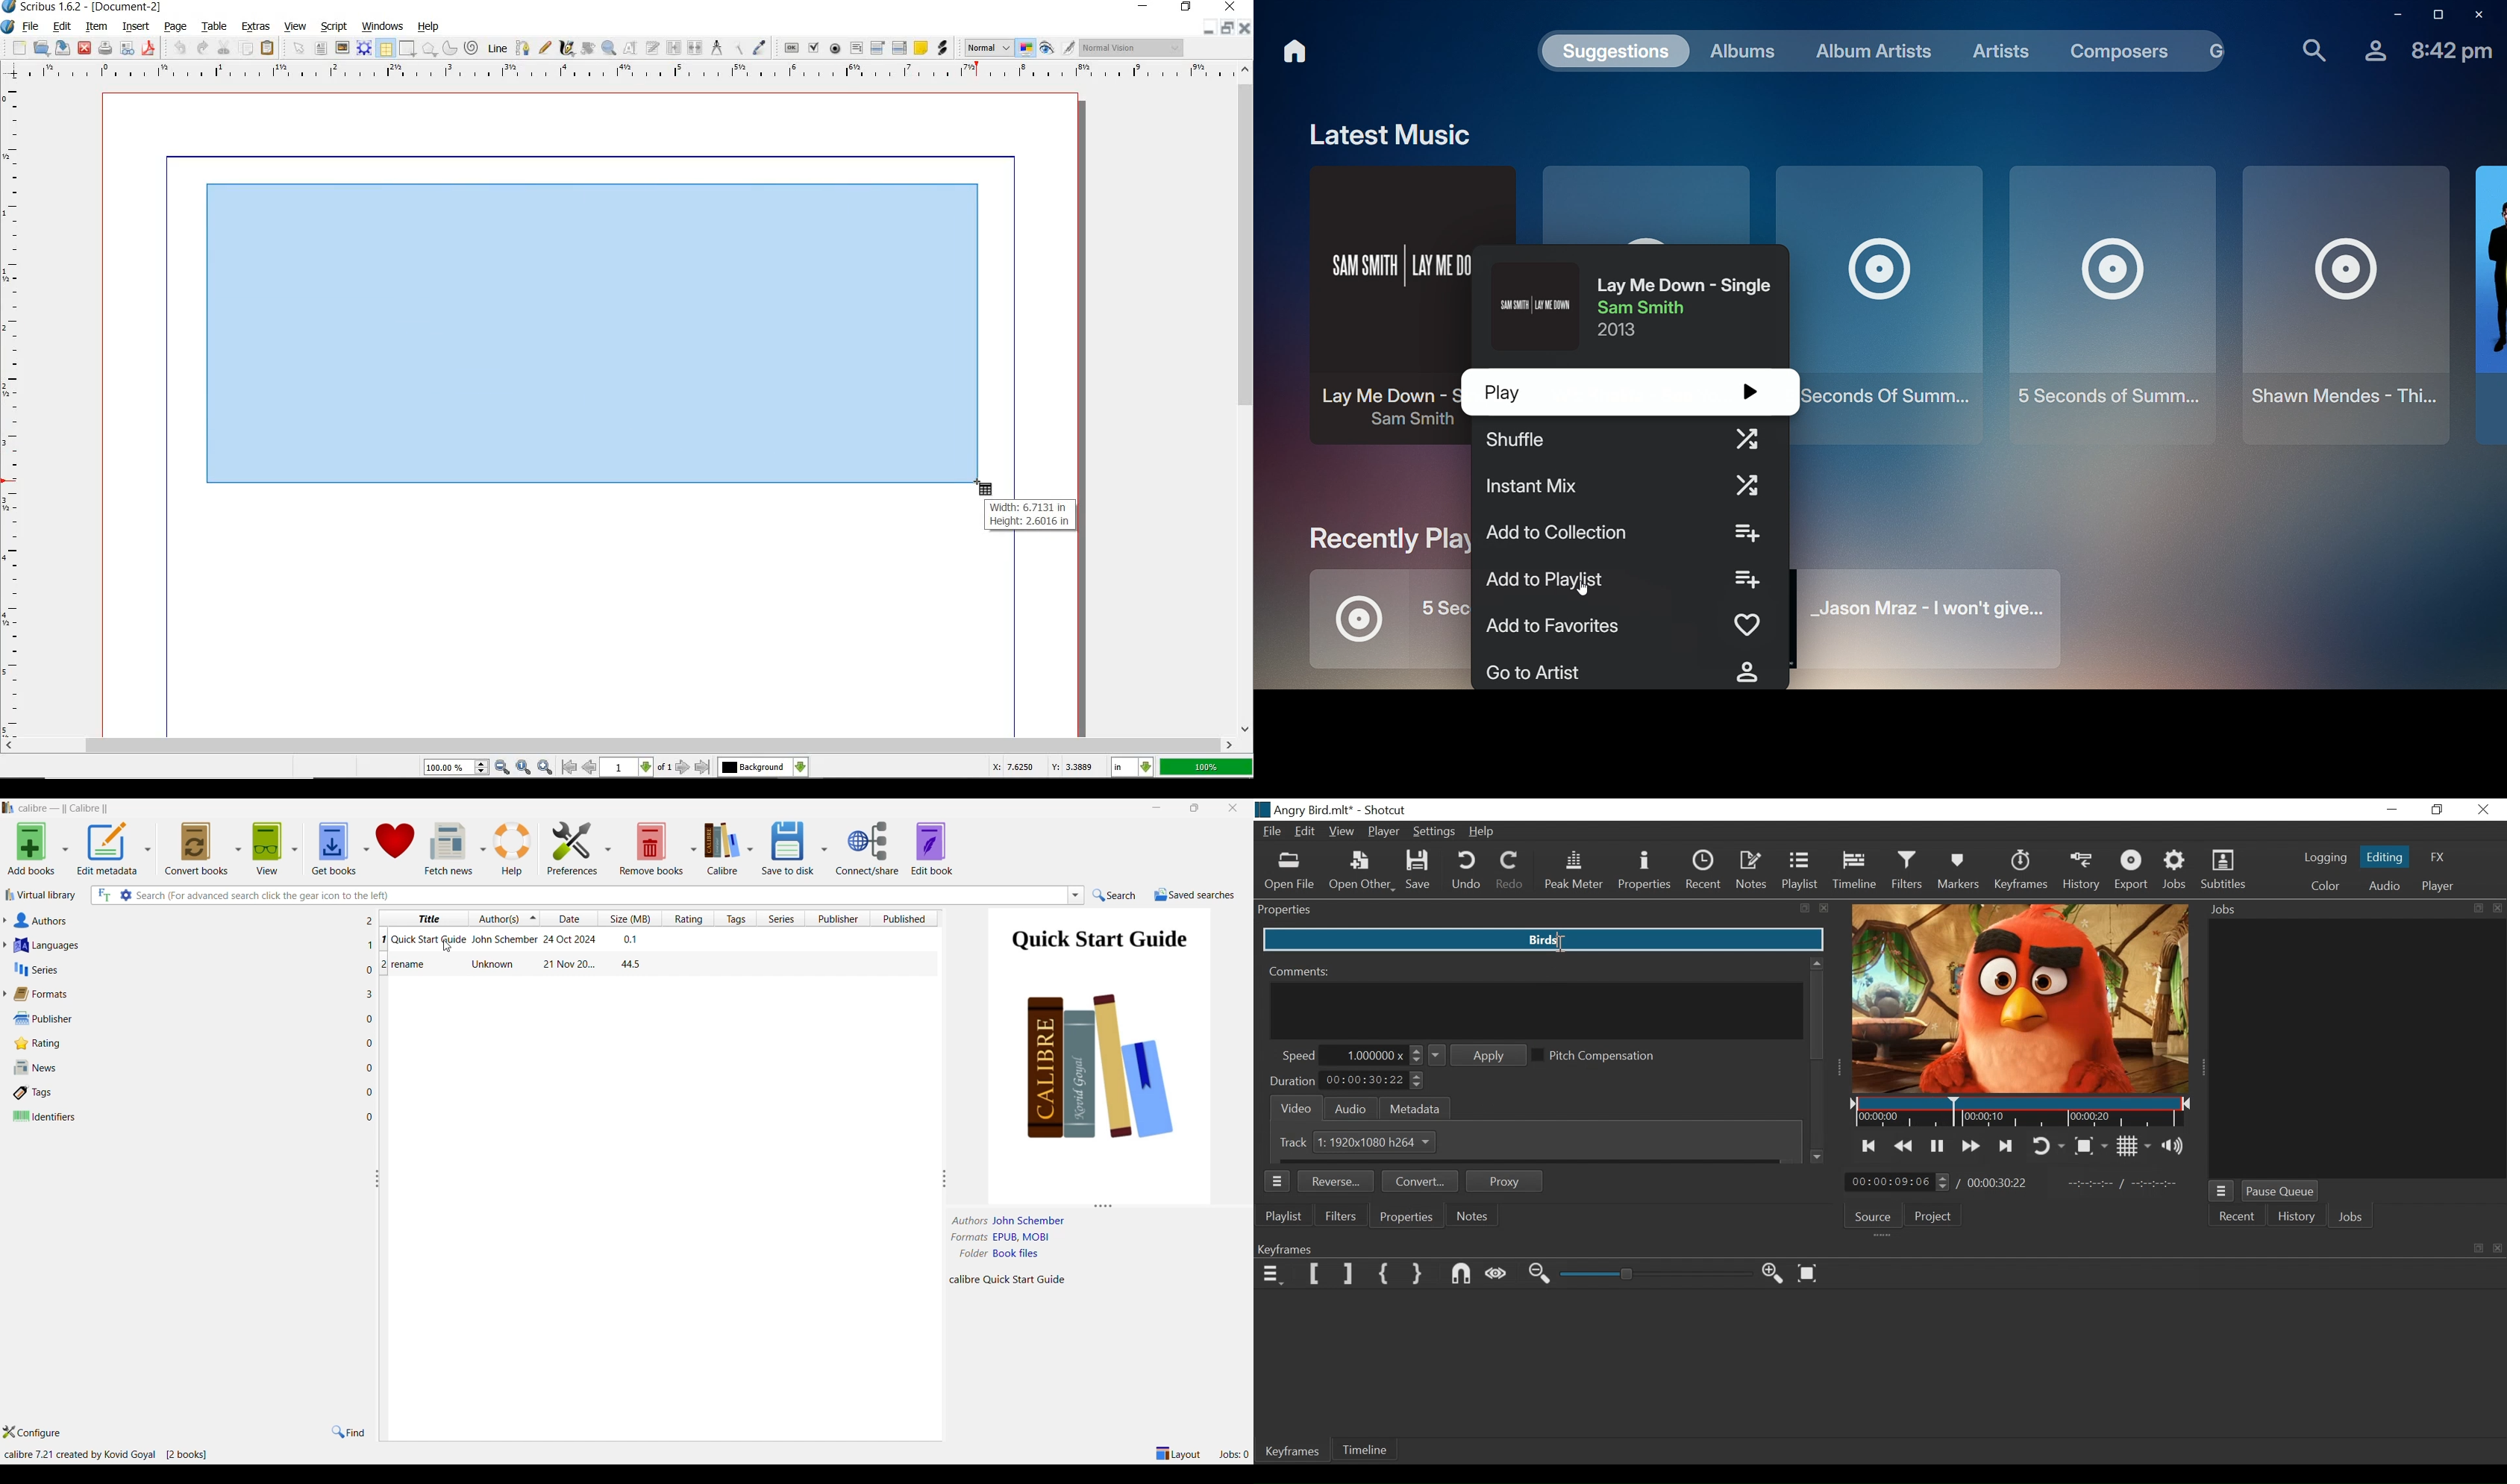 This screenshot has width=2520, height=1484. Describe the element at coordinates (1156, 808) in the screenshot. I see `Minimize` at that location.